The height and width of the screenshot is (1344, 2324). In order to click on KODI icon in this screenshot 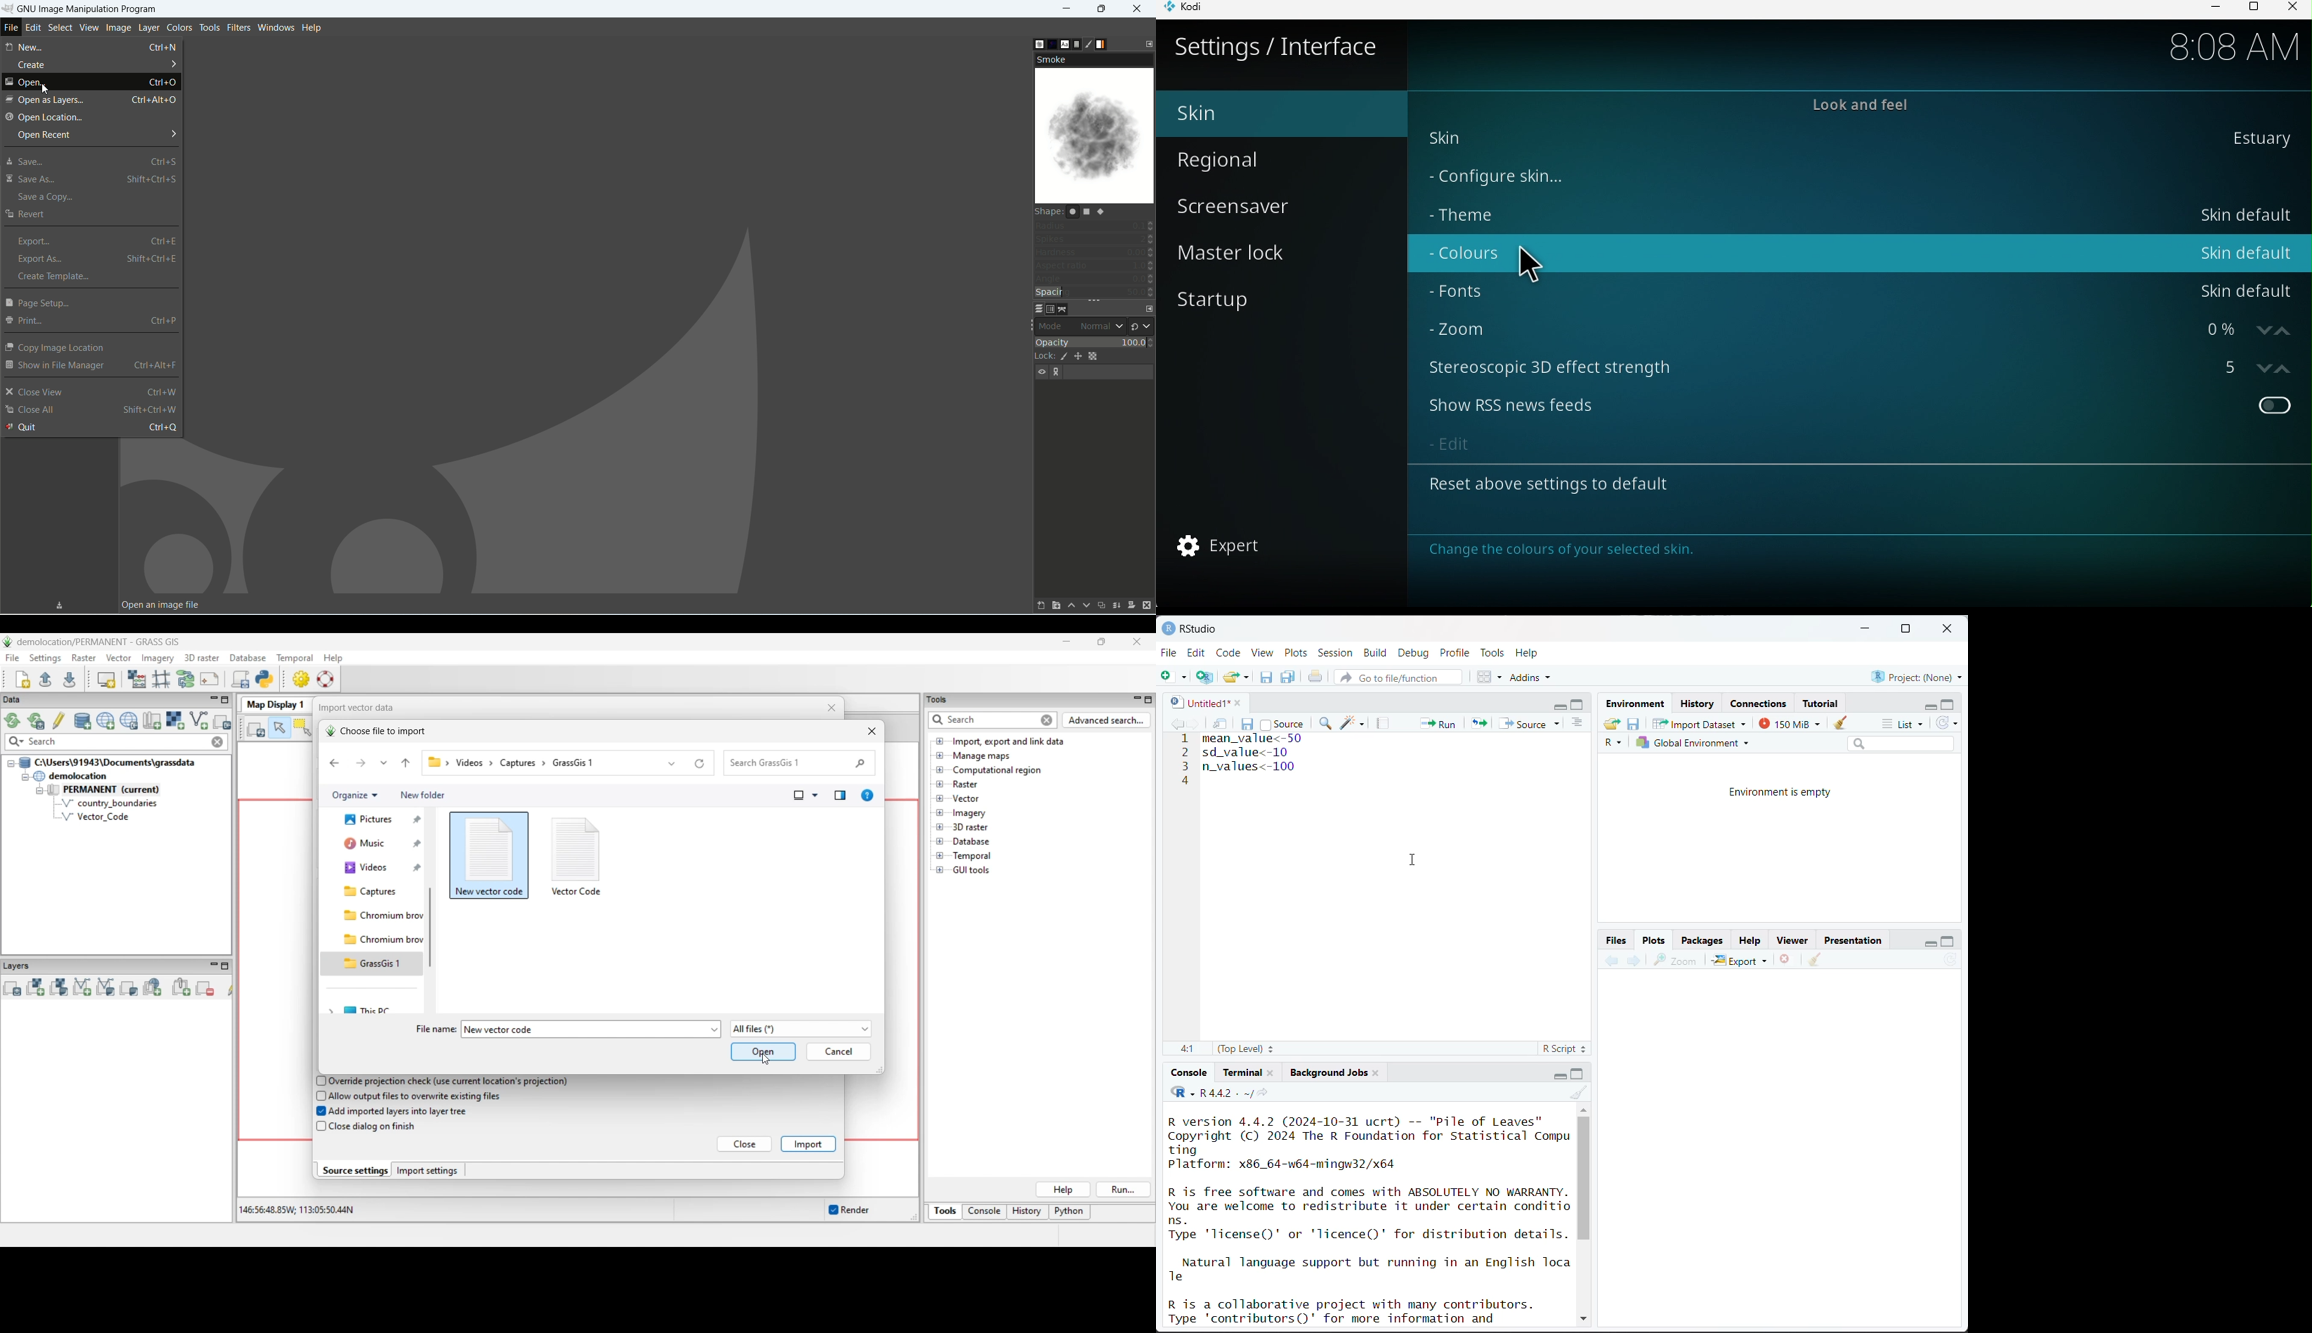, I will do `click(1196, 10)`.